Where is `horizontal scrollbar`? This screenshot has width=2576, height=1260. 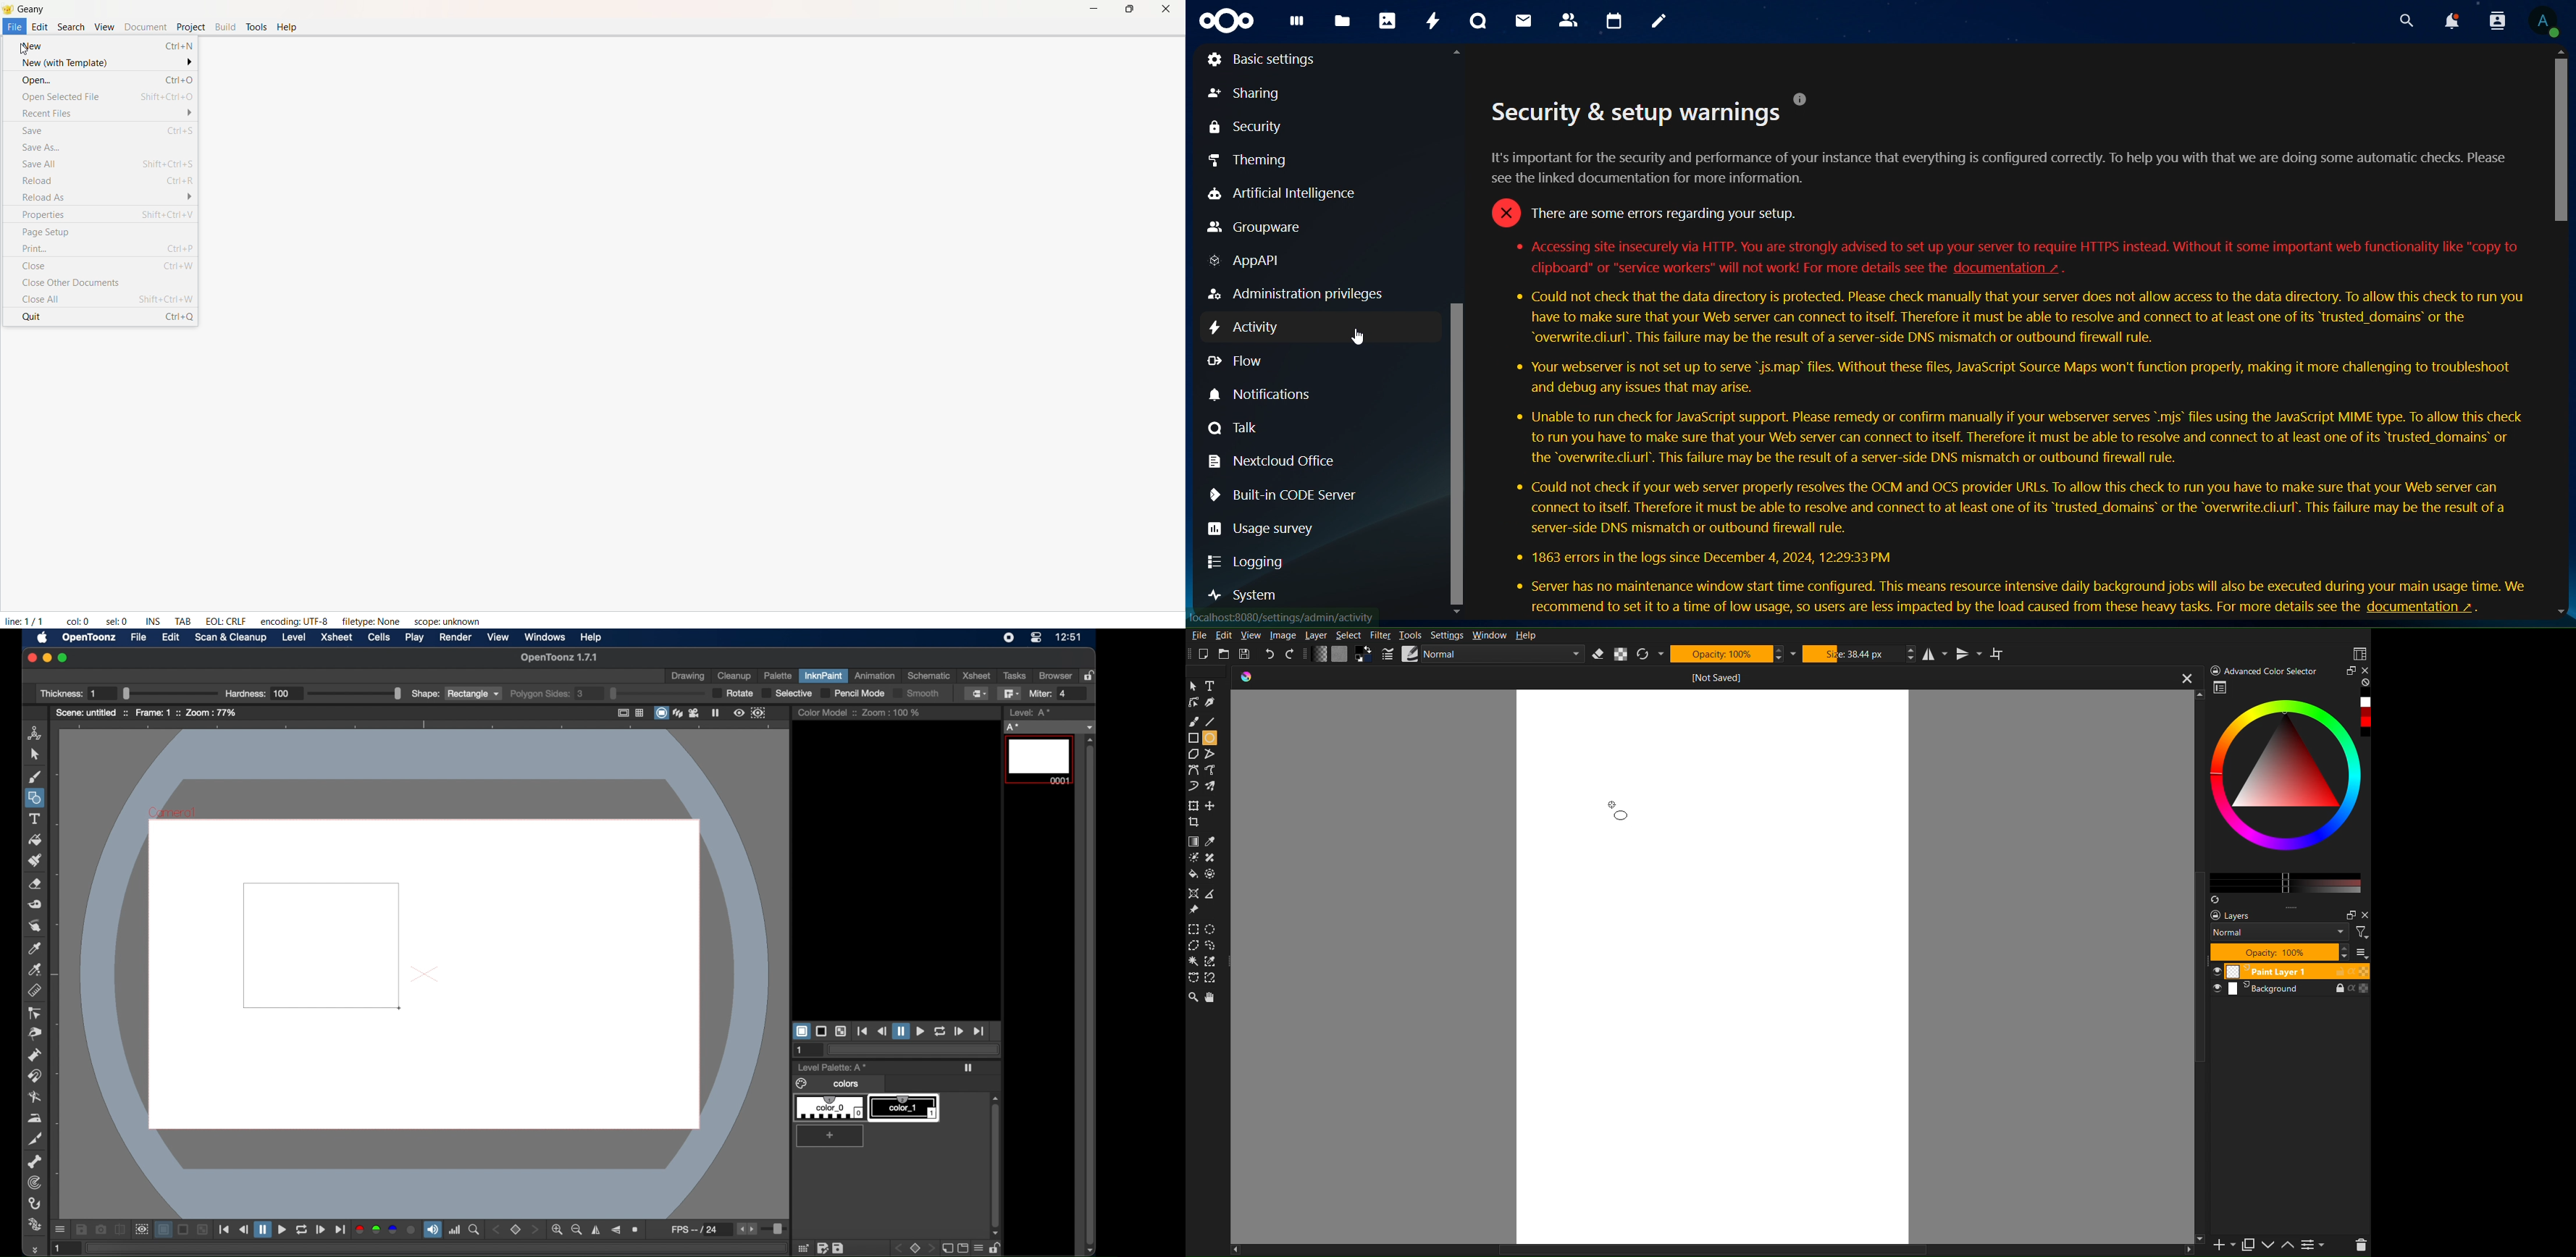 horizontal scrollbar is located at coordinates (1713, 1248).